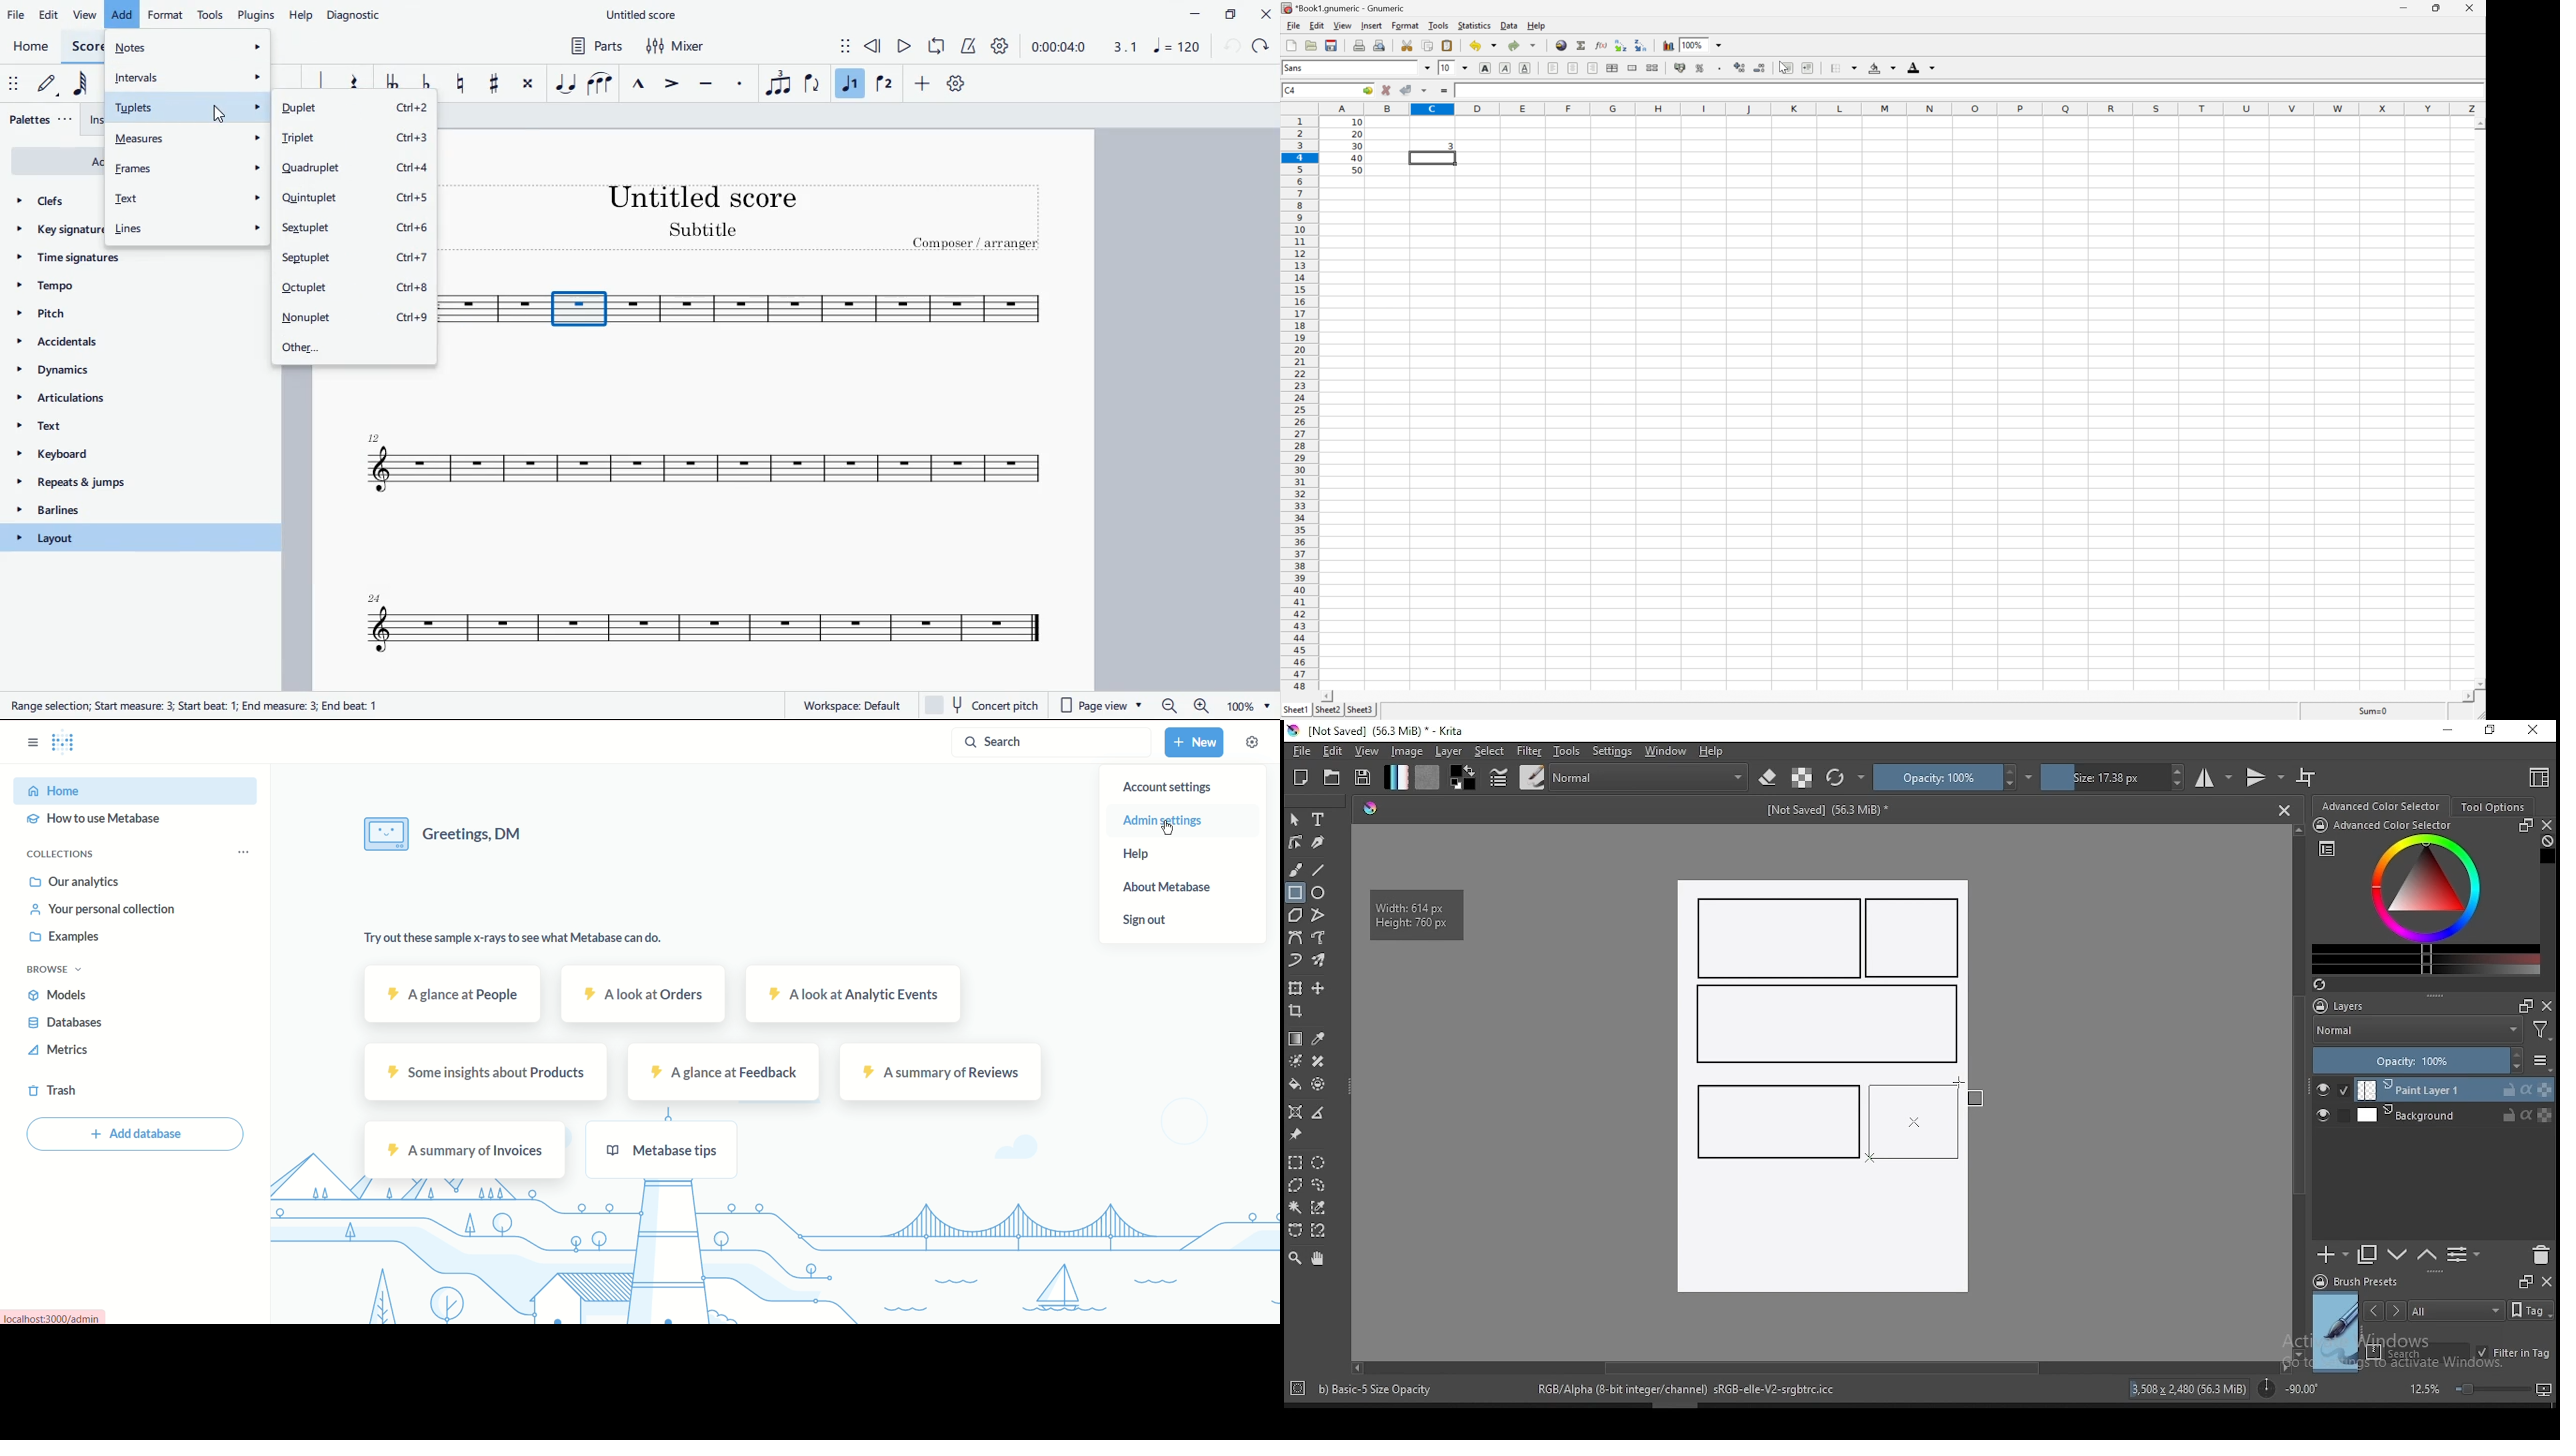  What do you see at coordinates (1538, 24) in the screenshot?
I see `Help` at bounding box center [1538, 24].